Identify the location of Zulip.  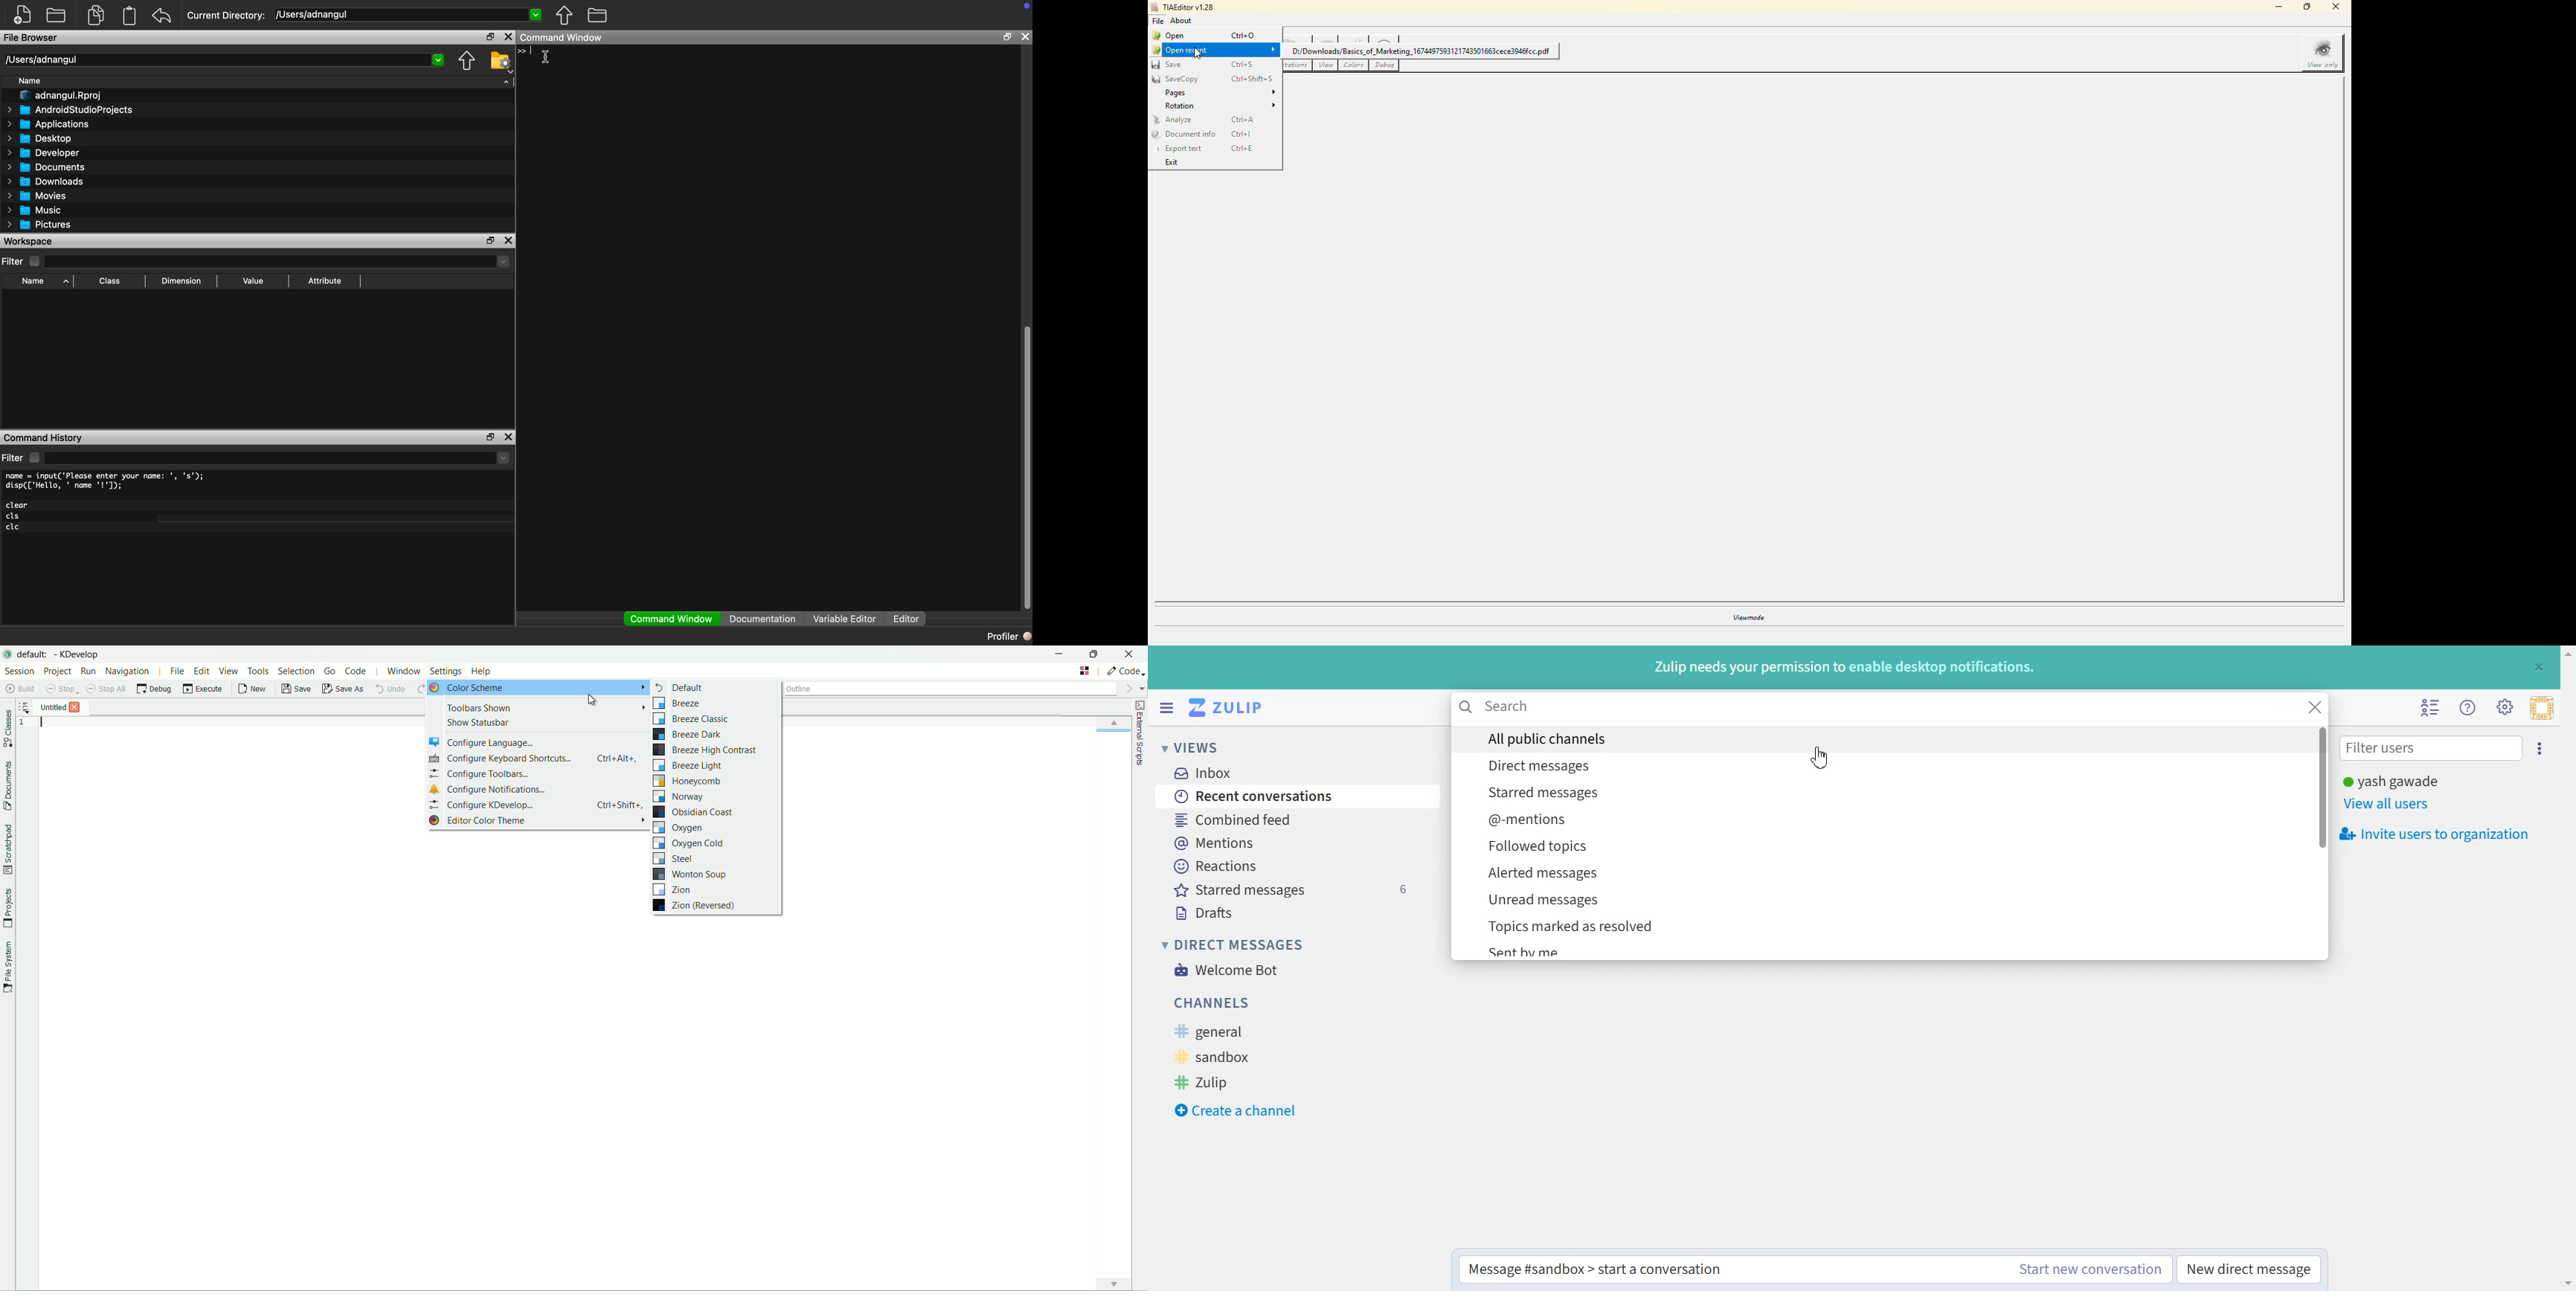
(1227, 1082).